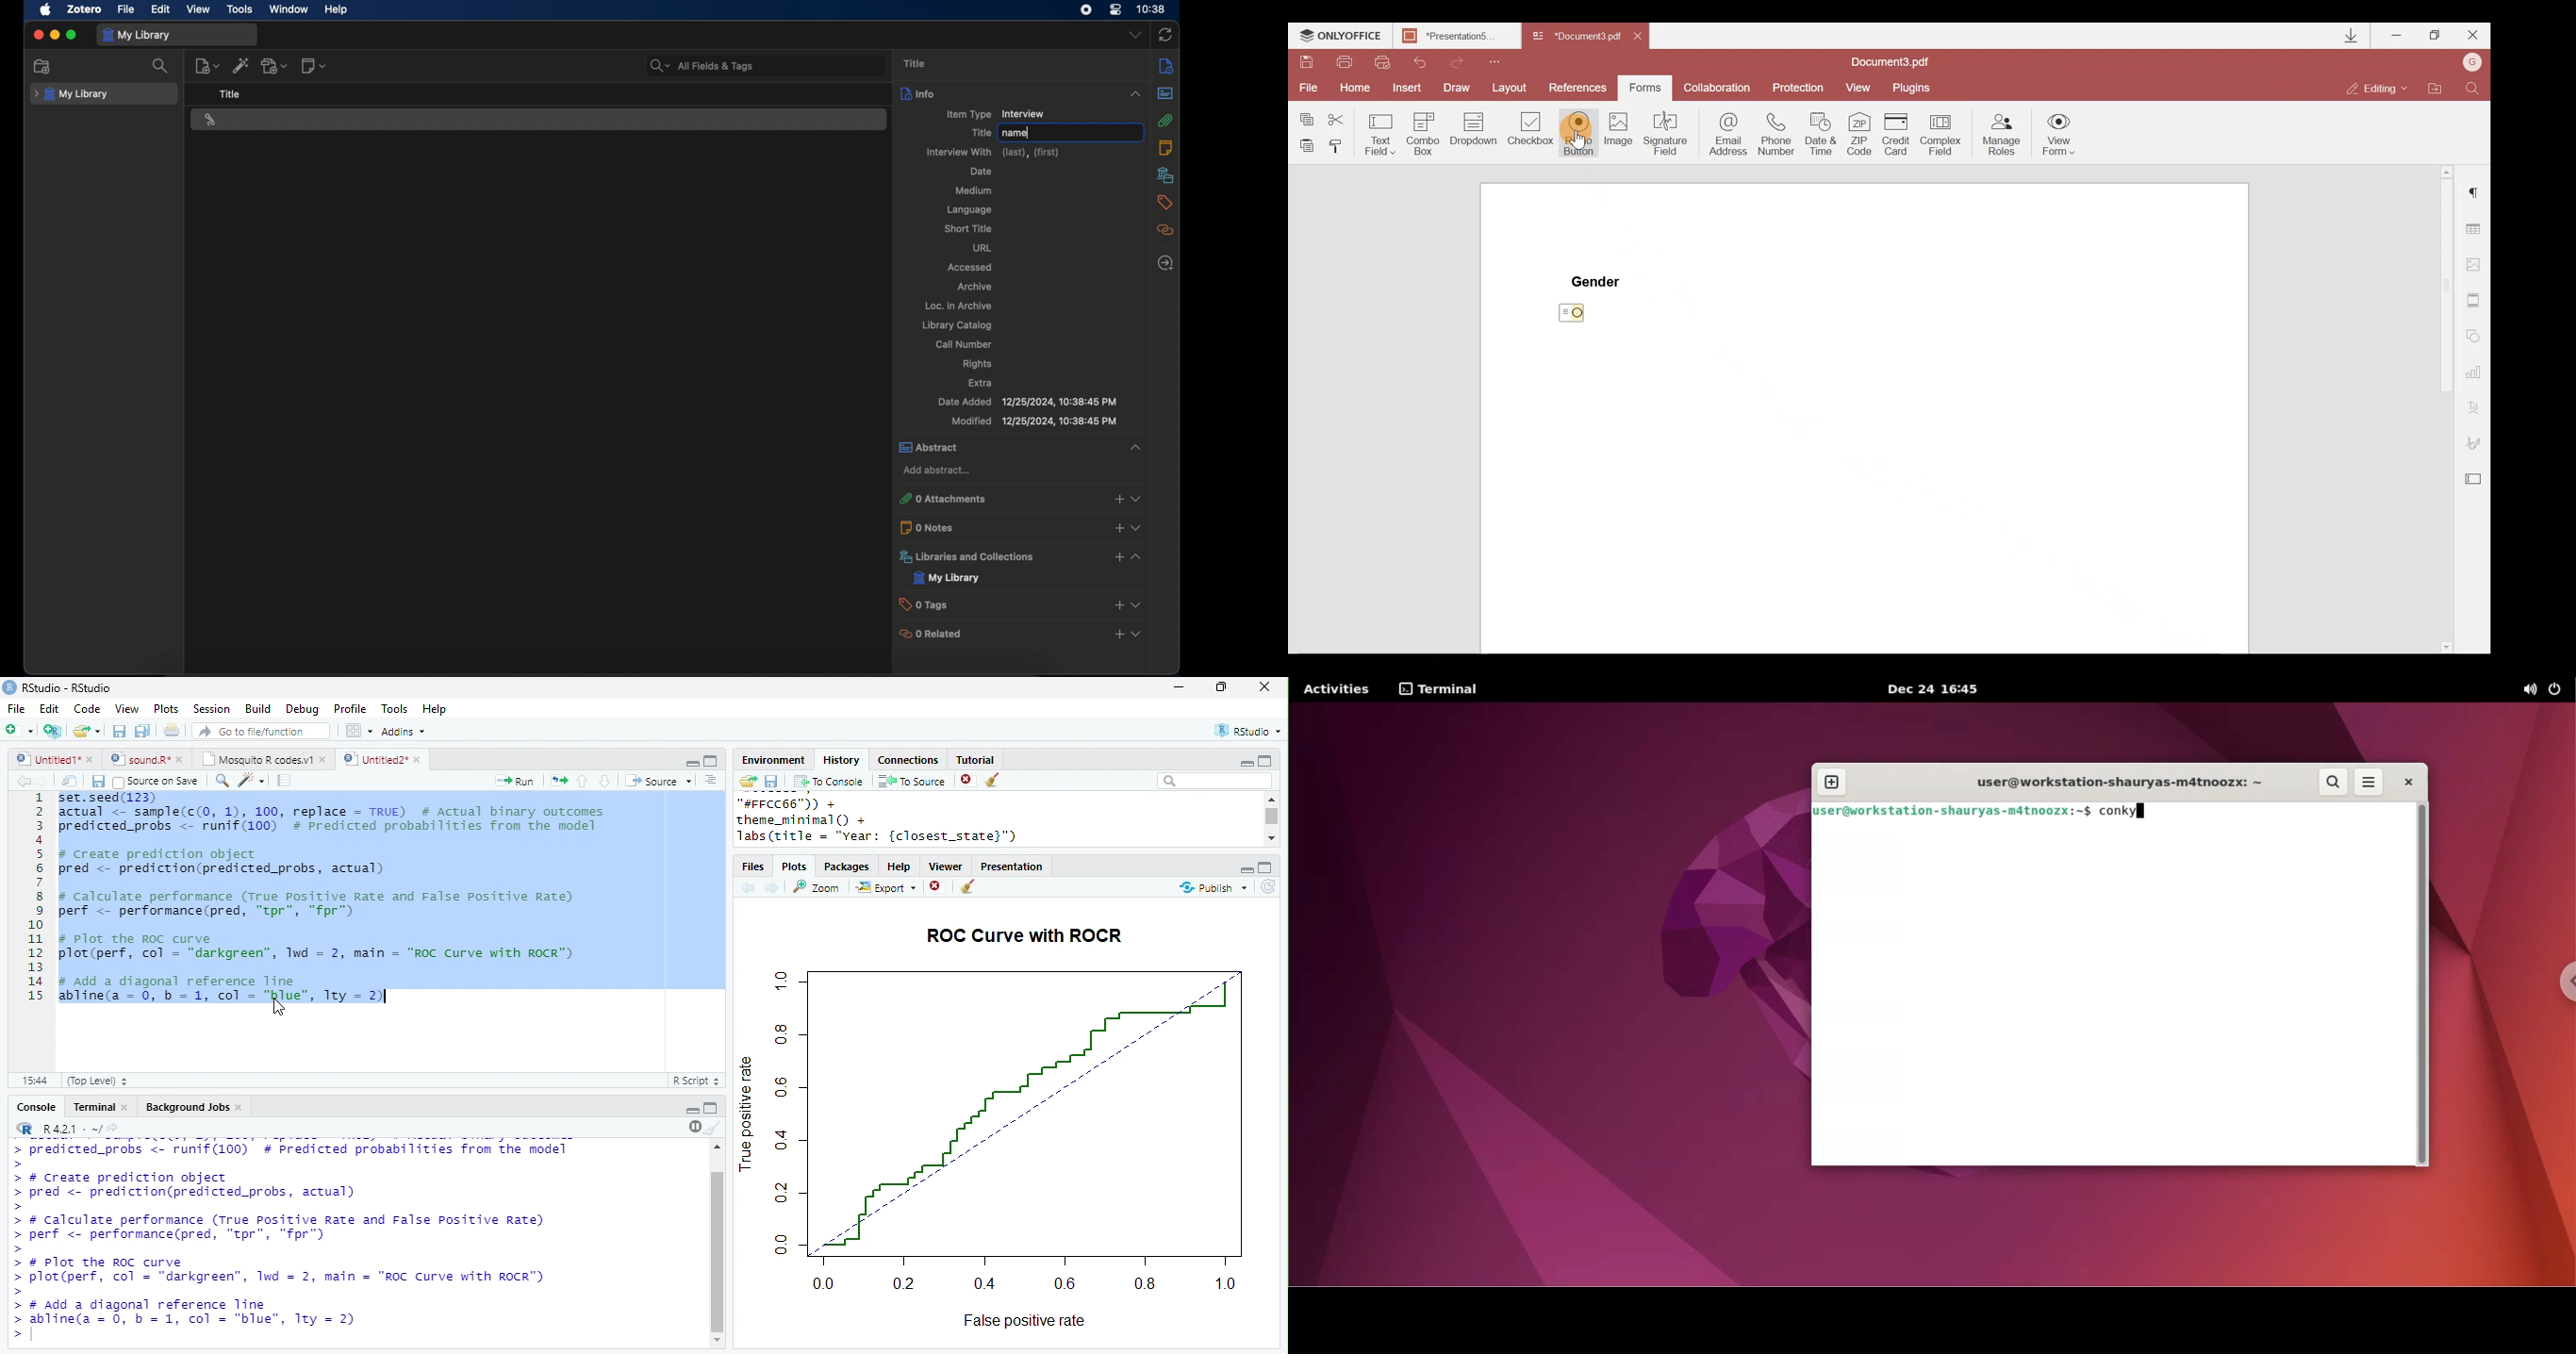 This screenshot has height=1372, width=2576. What do you see at coordinates (319, 948) in the screenshot?
I see `# Plot the ROC curveplot(perf, col - "darkgreen”, 1wd = 2, main = "ROC Curve with ROCR")` at bounding box center [319, 948].